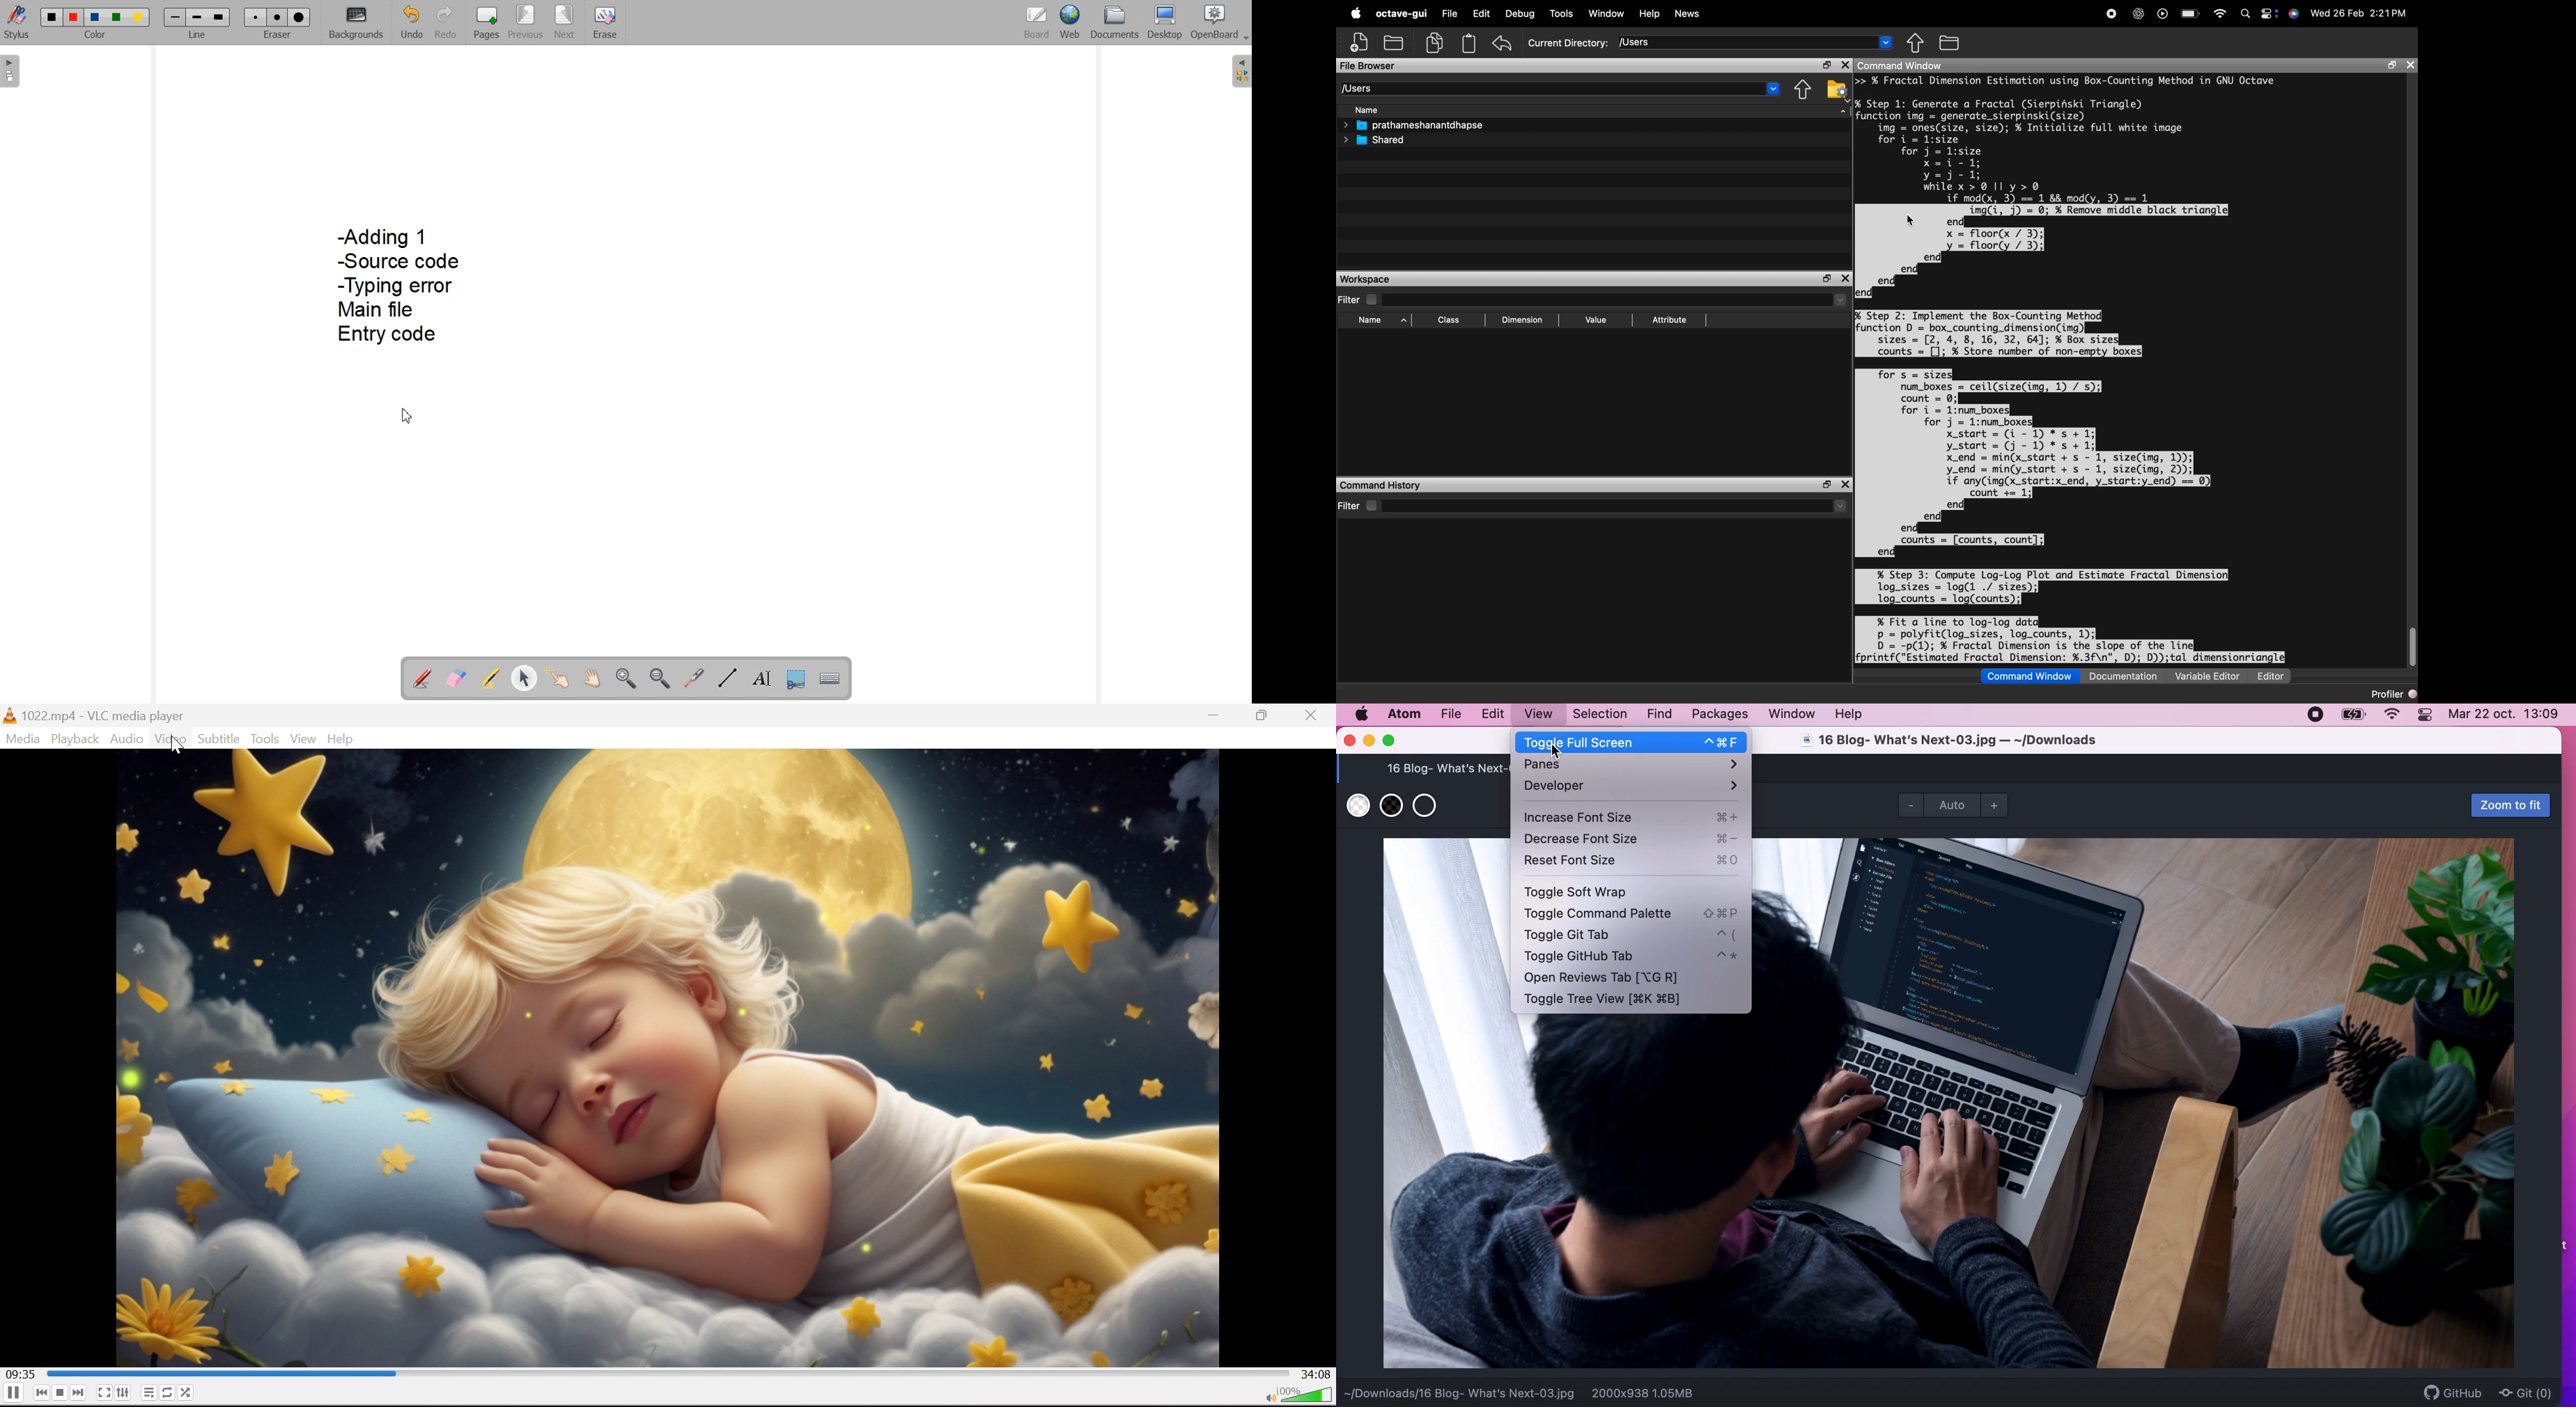  I want to click on Medium line, so click(198, 18).